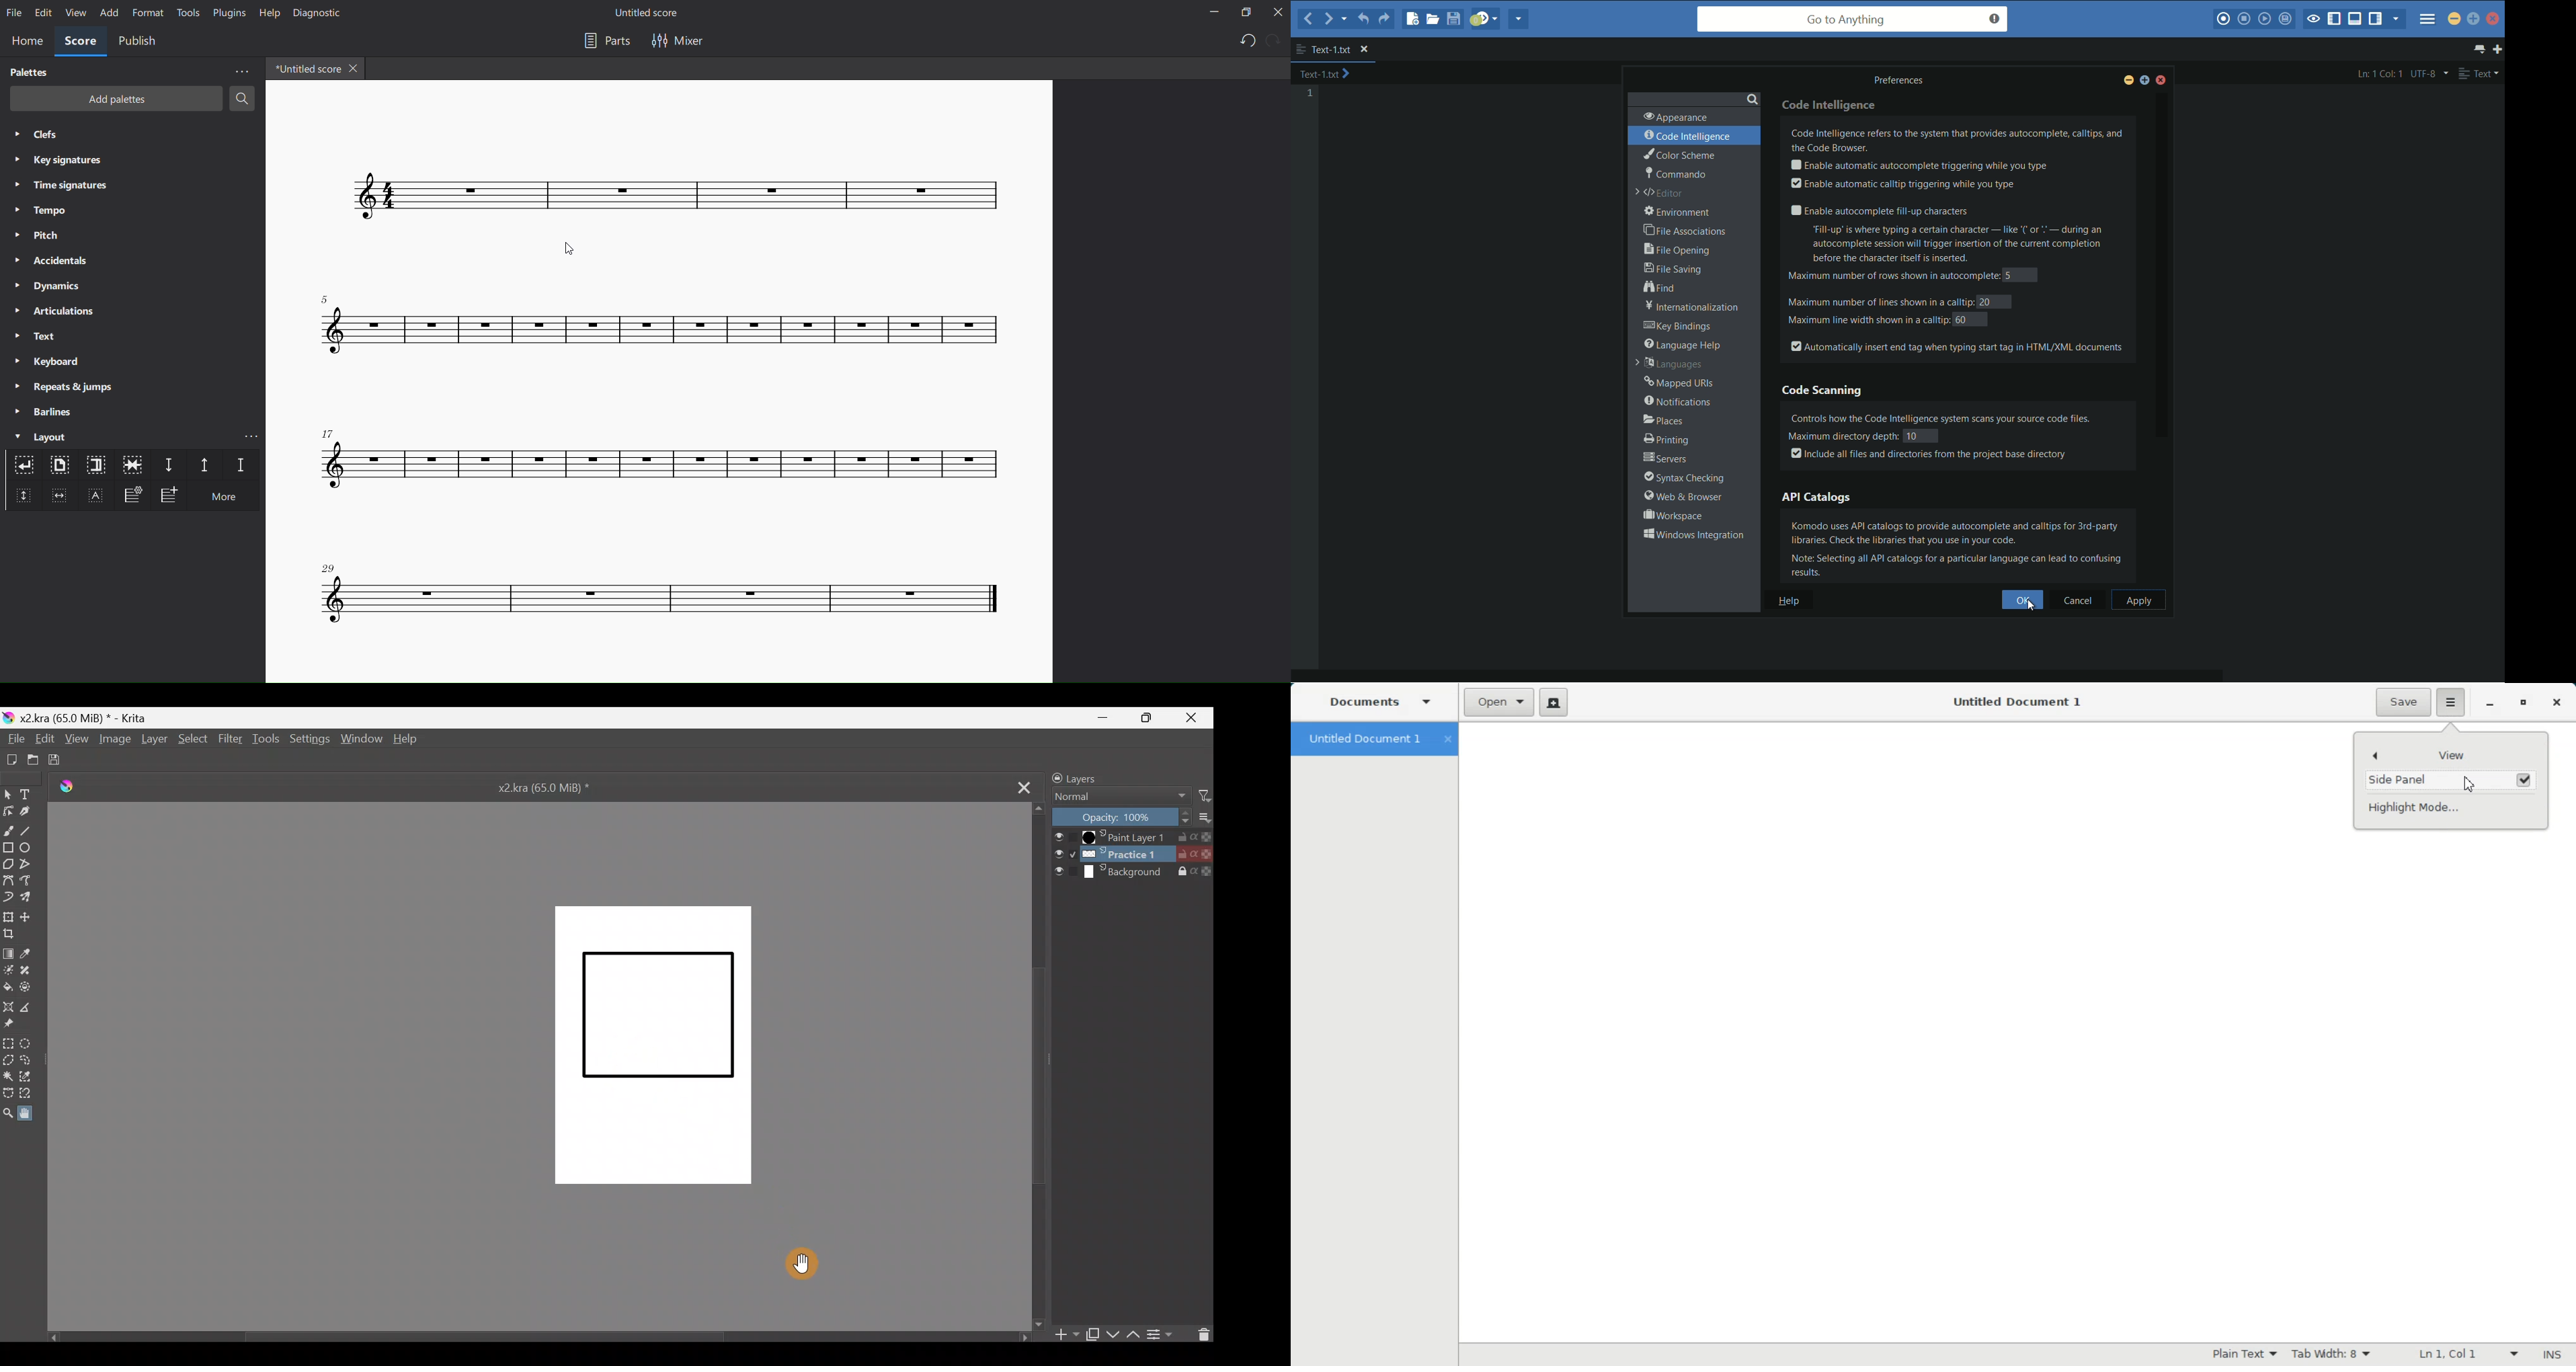 The height and width of the screenshot is (1372, 2576). Describe the element at coordinates (227, 15) in the screenshot. I see `plugins` at that location.